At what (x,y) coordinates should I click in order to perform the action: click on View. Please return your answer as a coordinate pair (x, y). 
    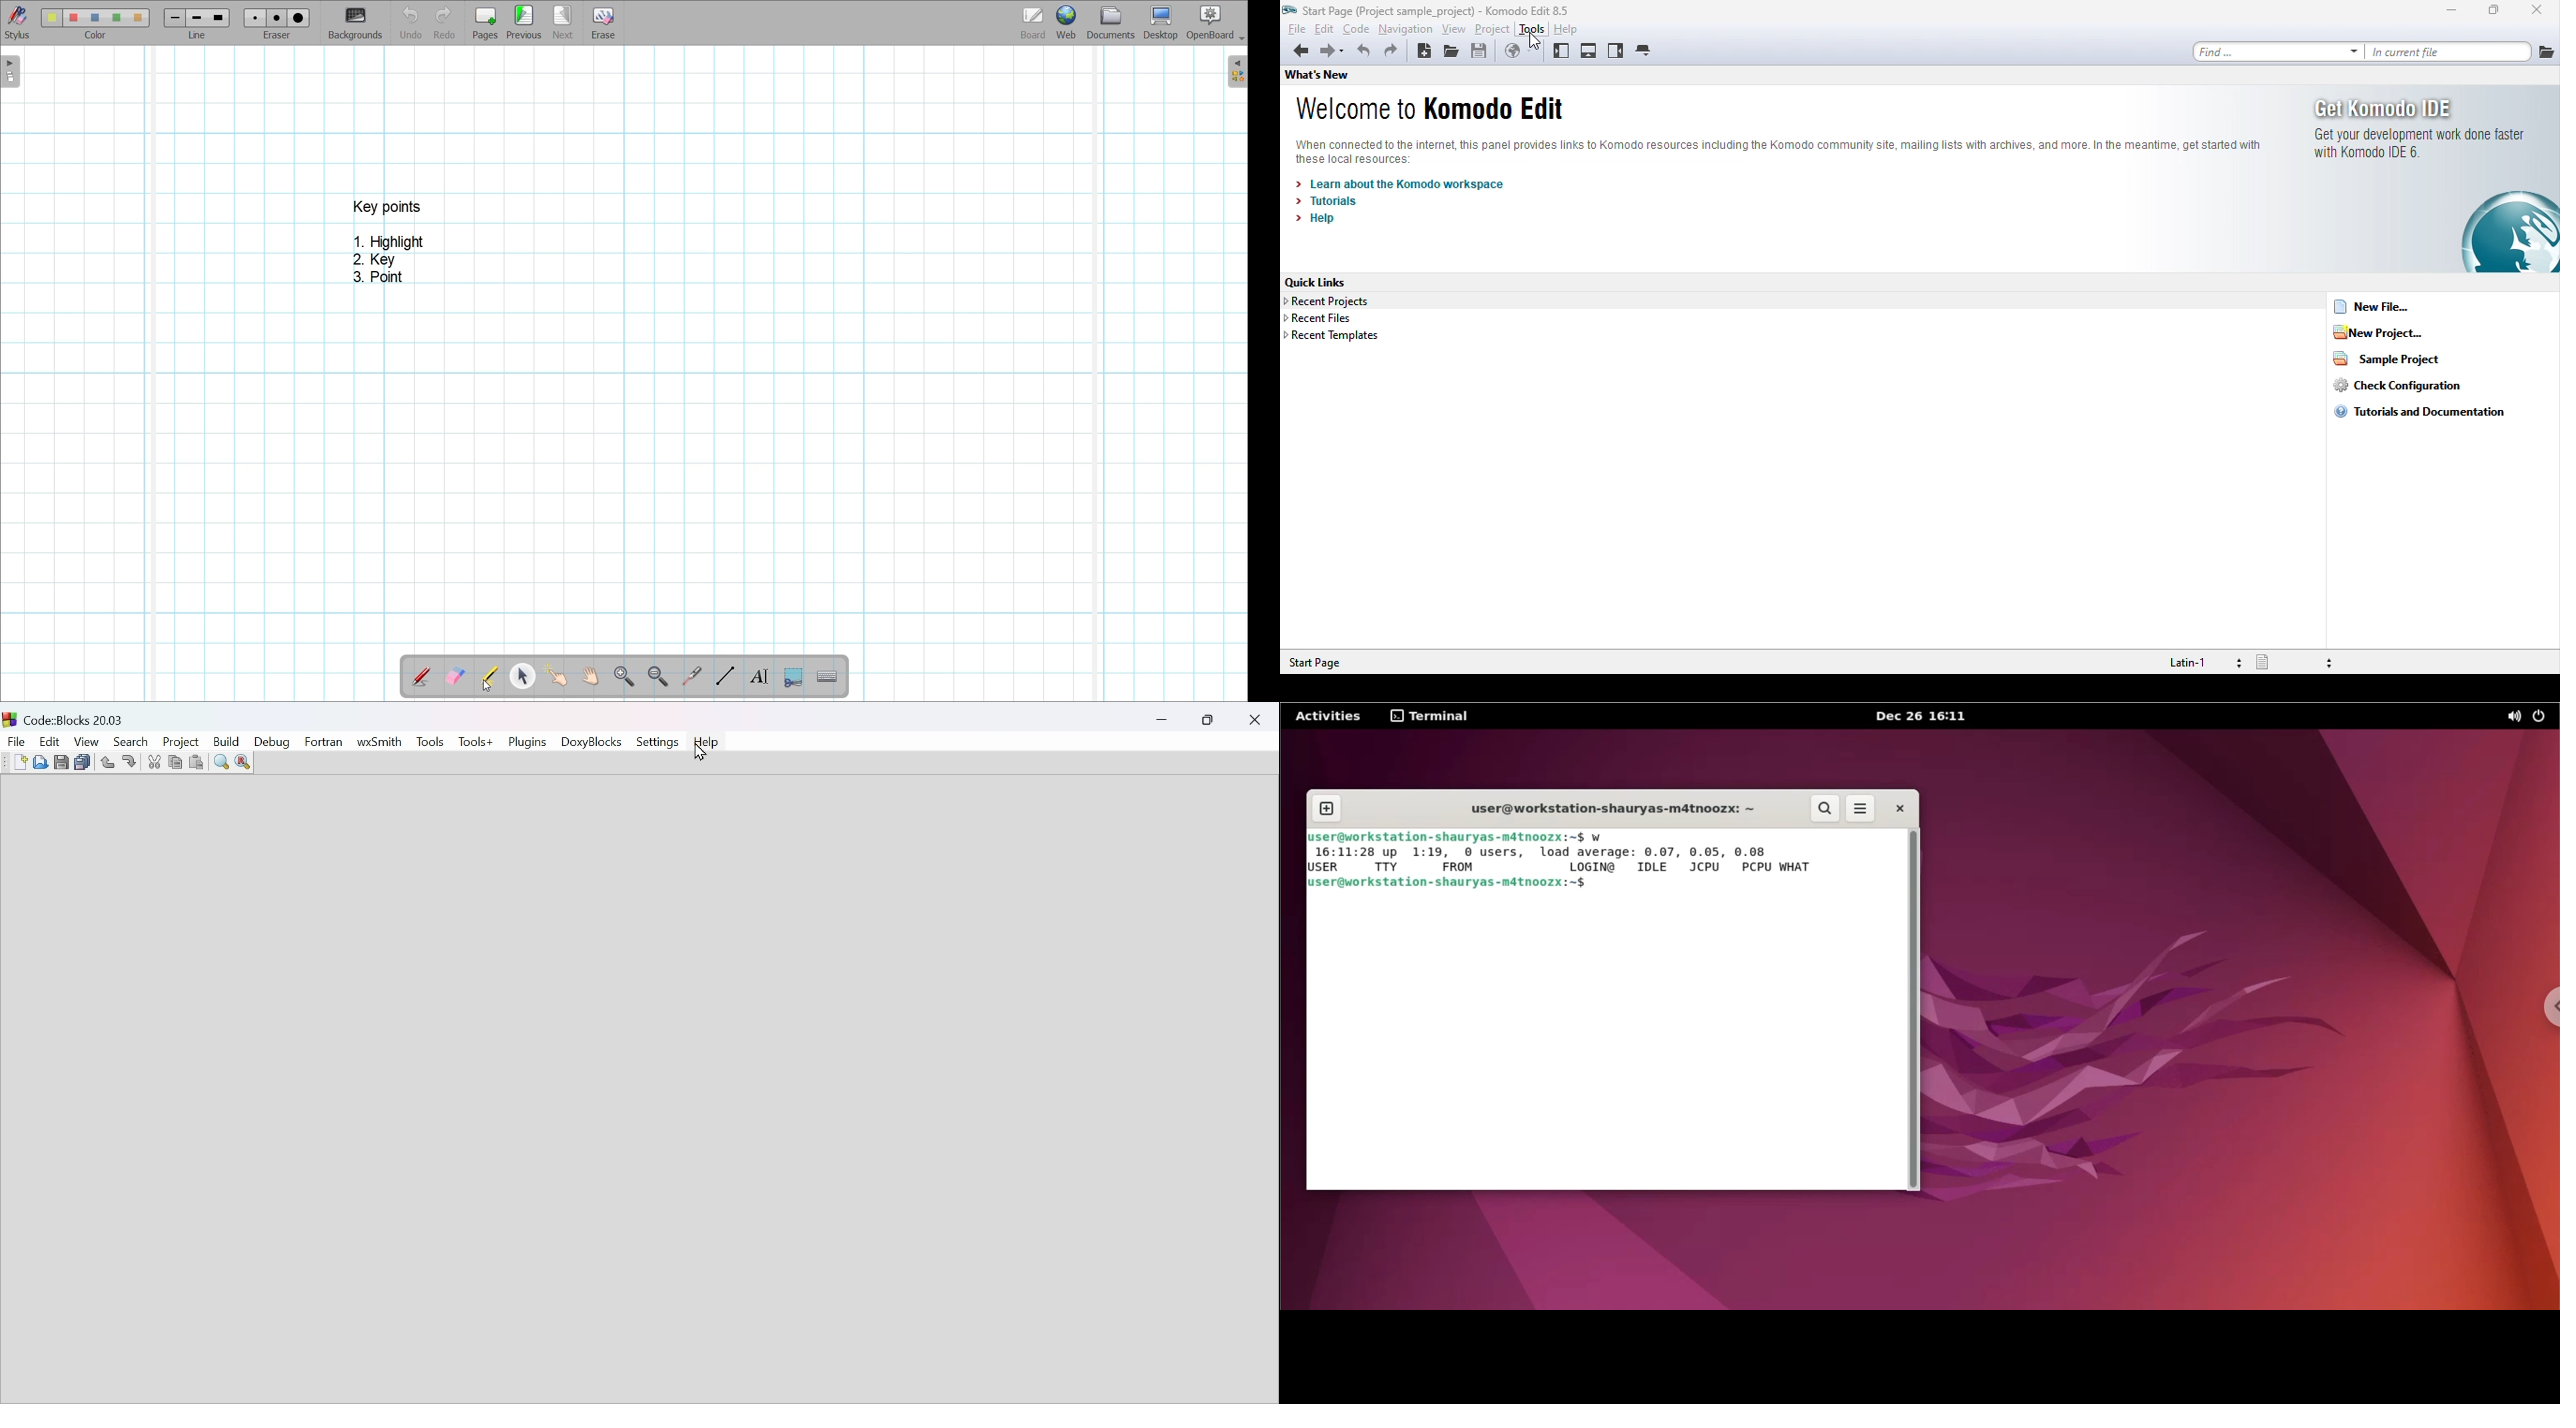
    Looking at the image, I should click on (88, 744).